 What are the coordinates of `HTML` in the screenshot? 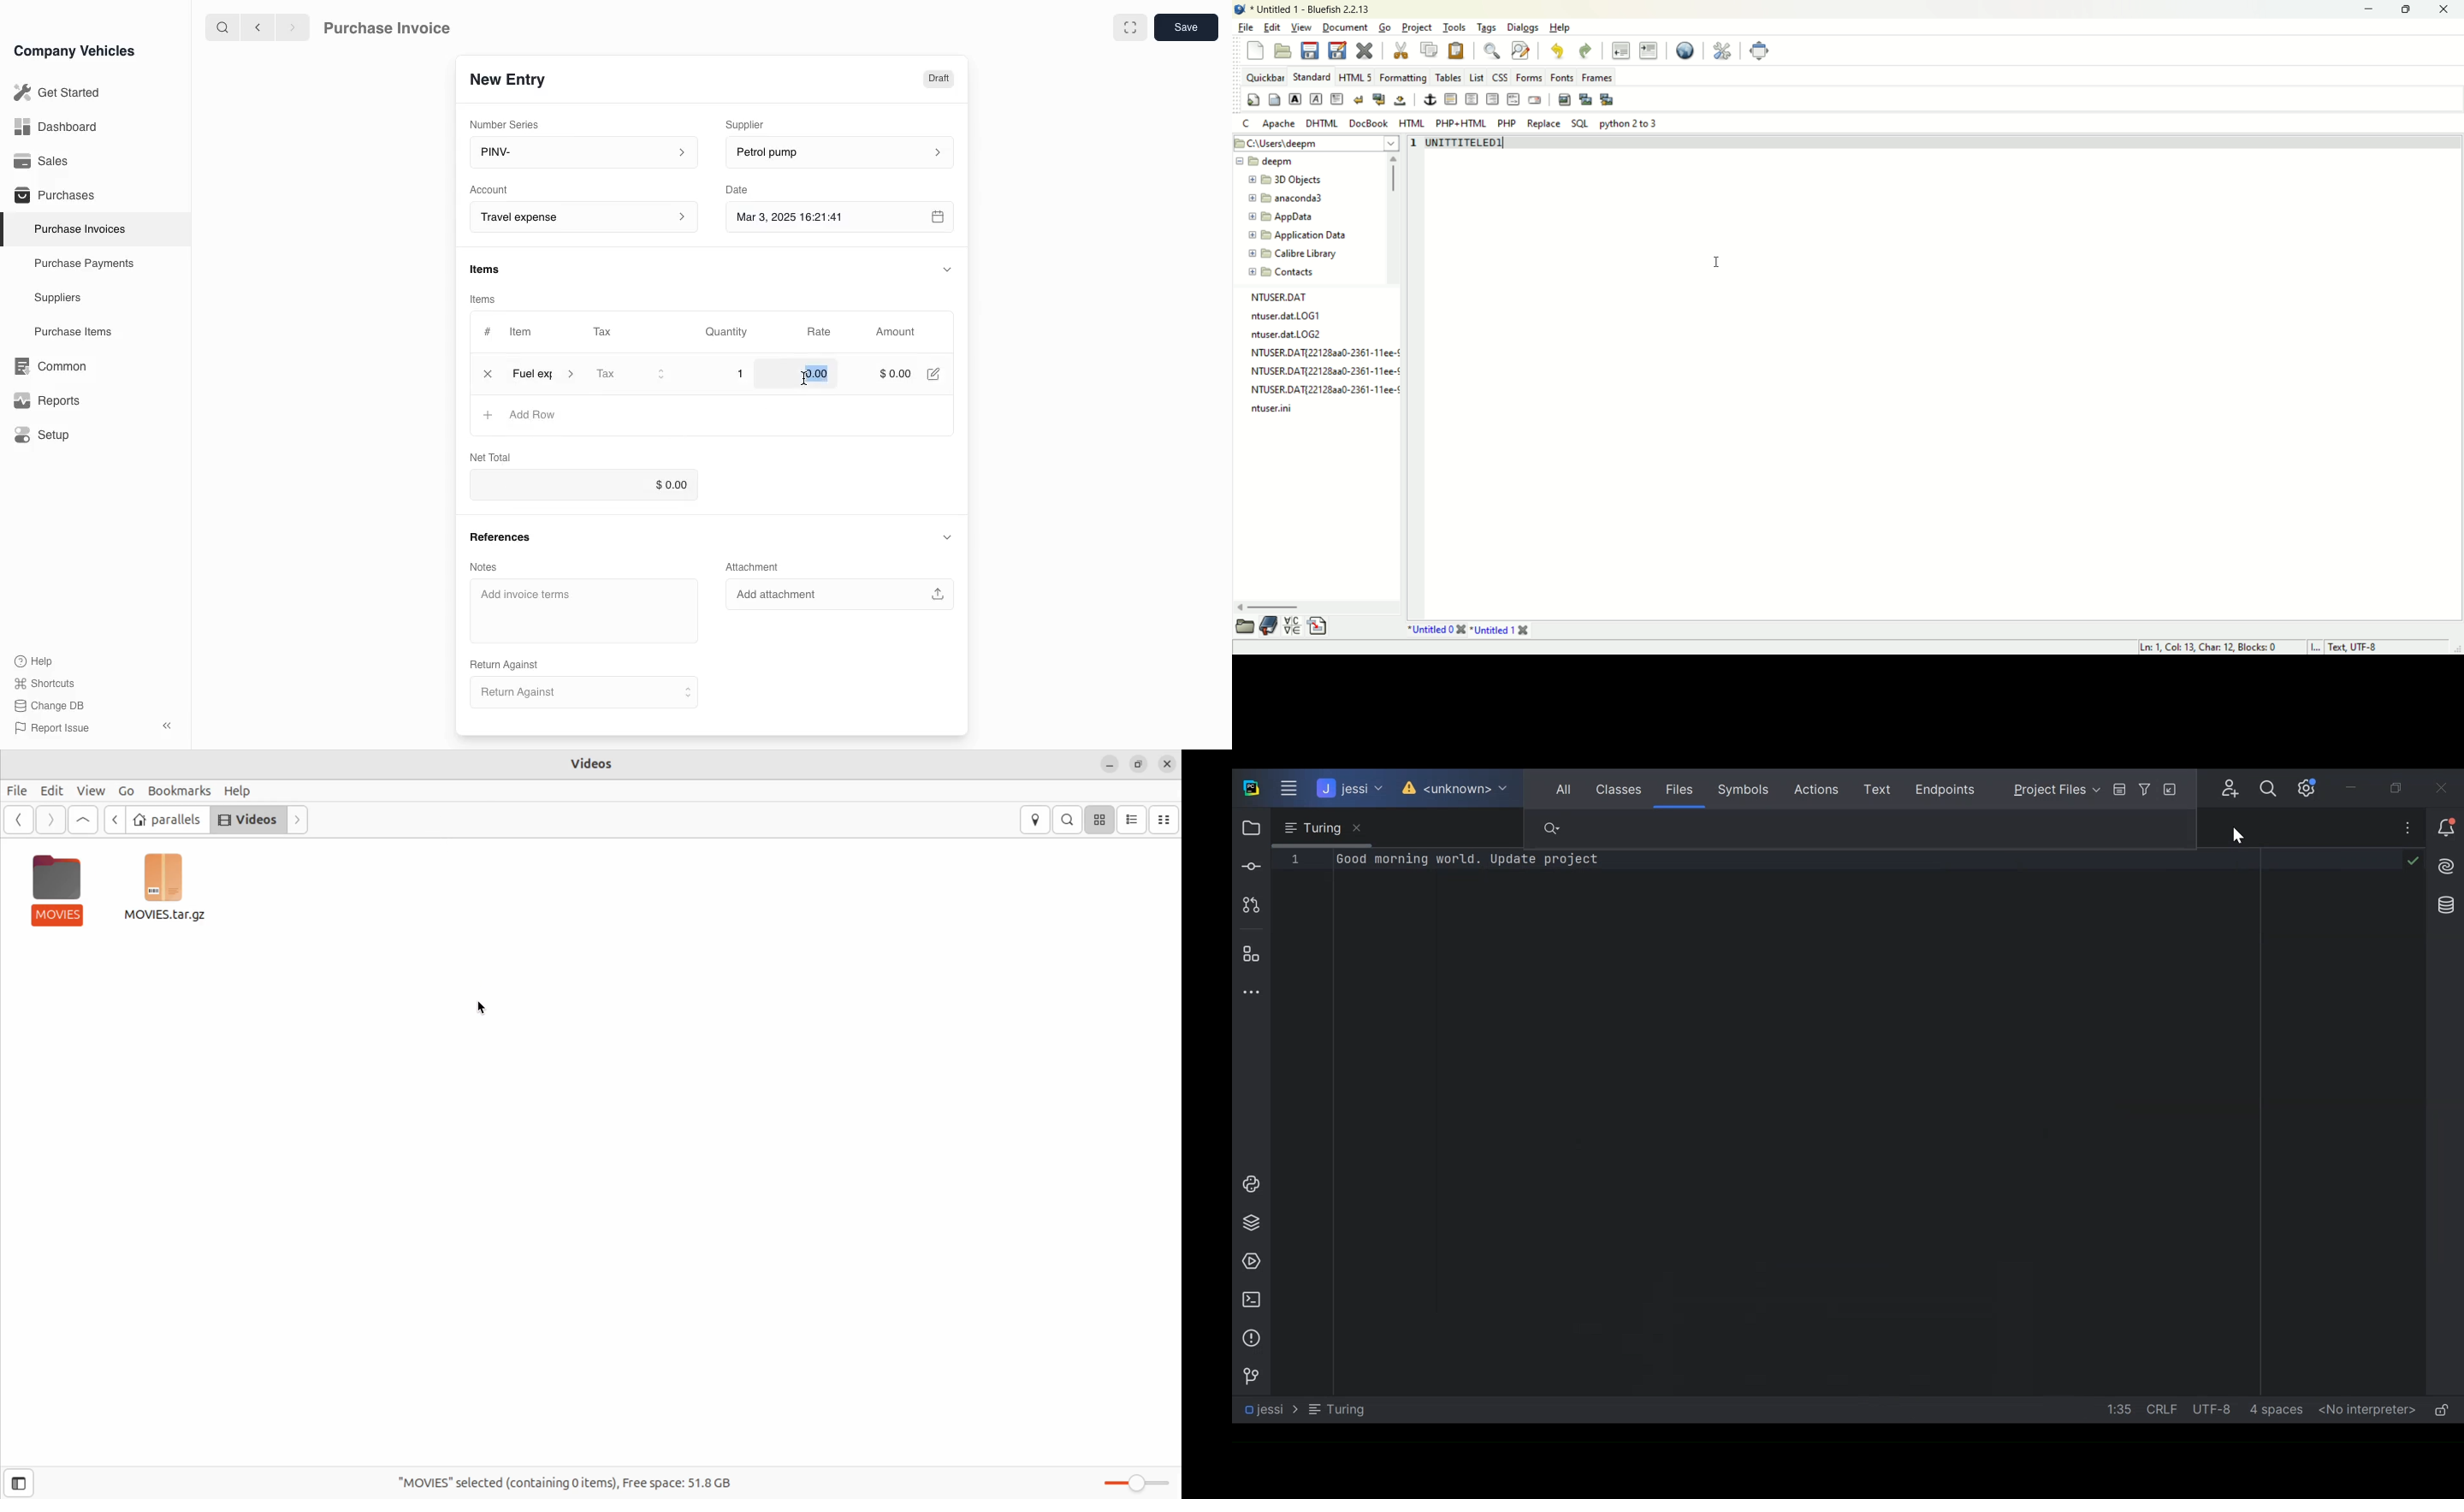 It's located at (1412, 123).